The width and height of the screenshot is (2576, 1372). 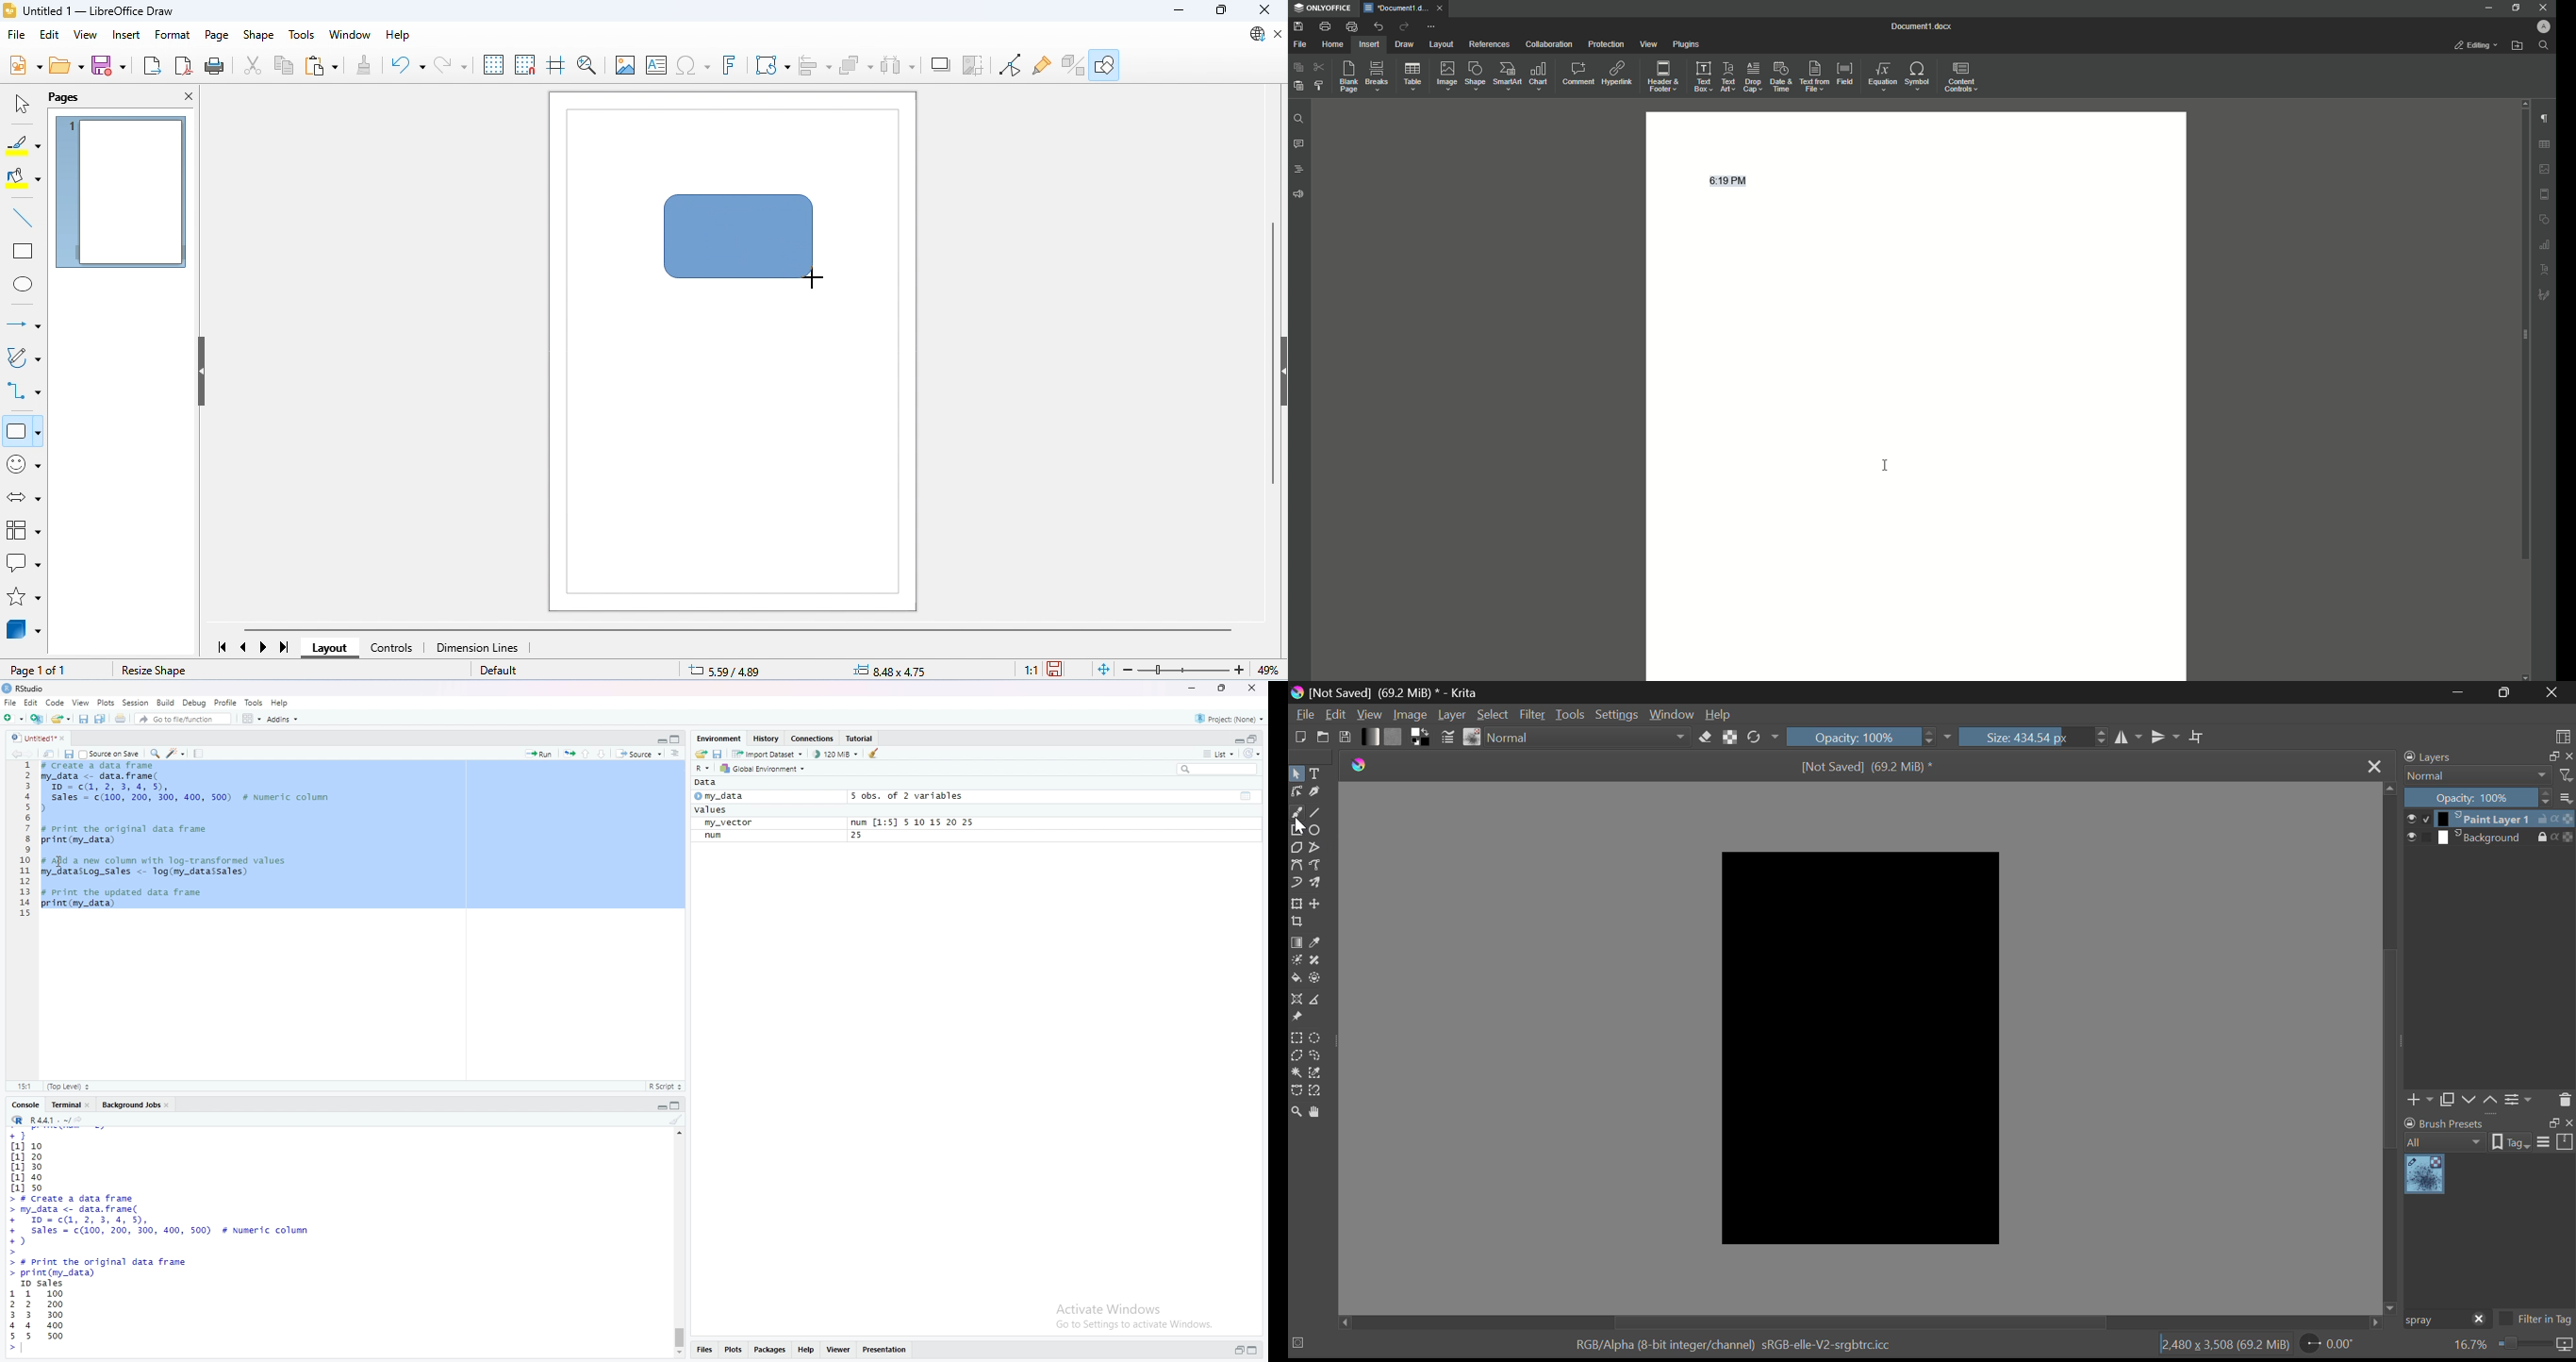 What do you see at coordinates (1254, 756) in the screenshot?
I see `refresh options` at bounding box center [1254, 756].